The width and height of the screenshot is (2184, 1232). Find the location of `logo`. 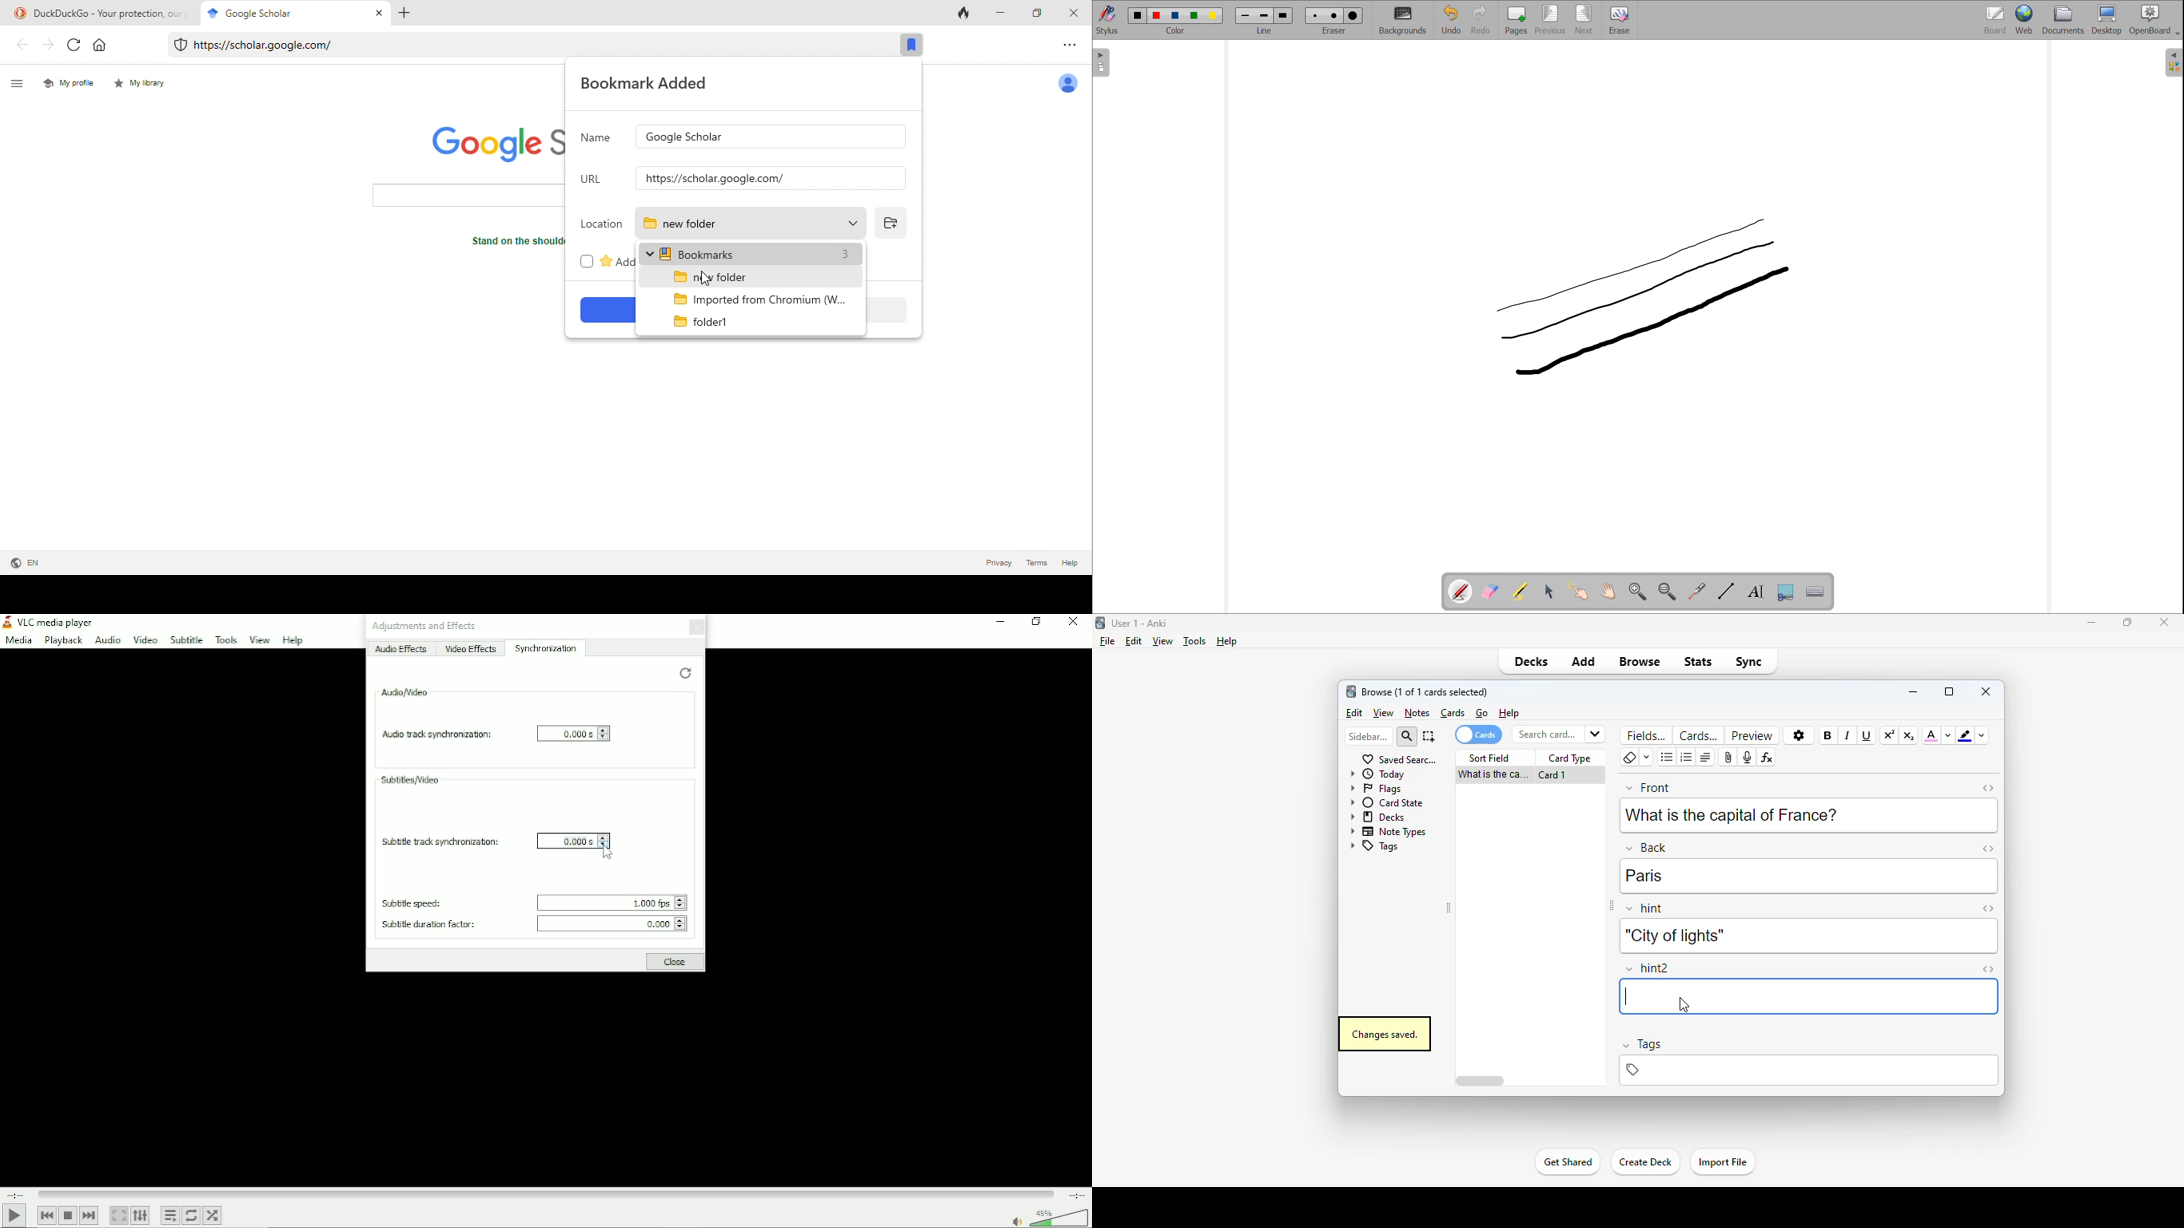

logo is located at coordinates (1350, 691).